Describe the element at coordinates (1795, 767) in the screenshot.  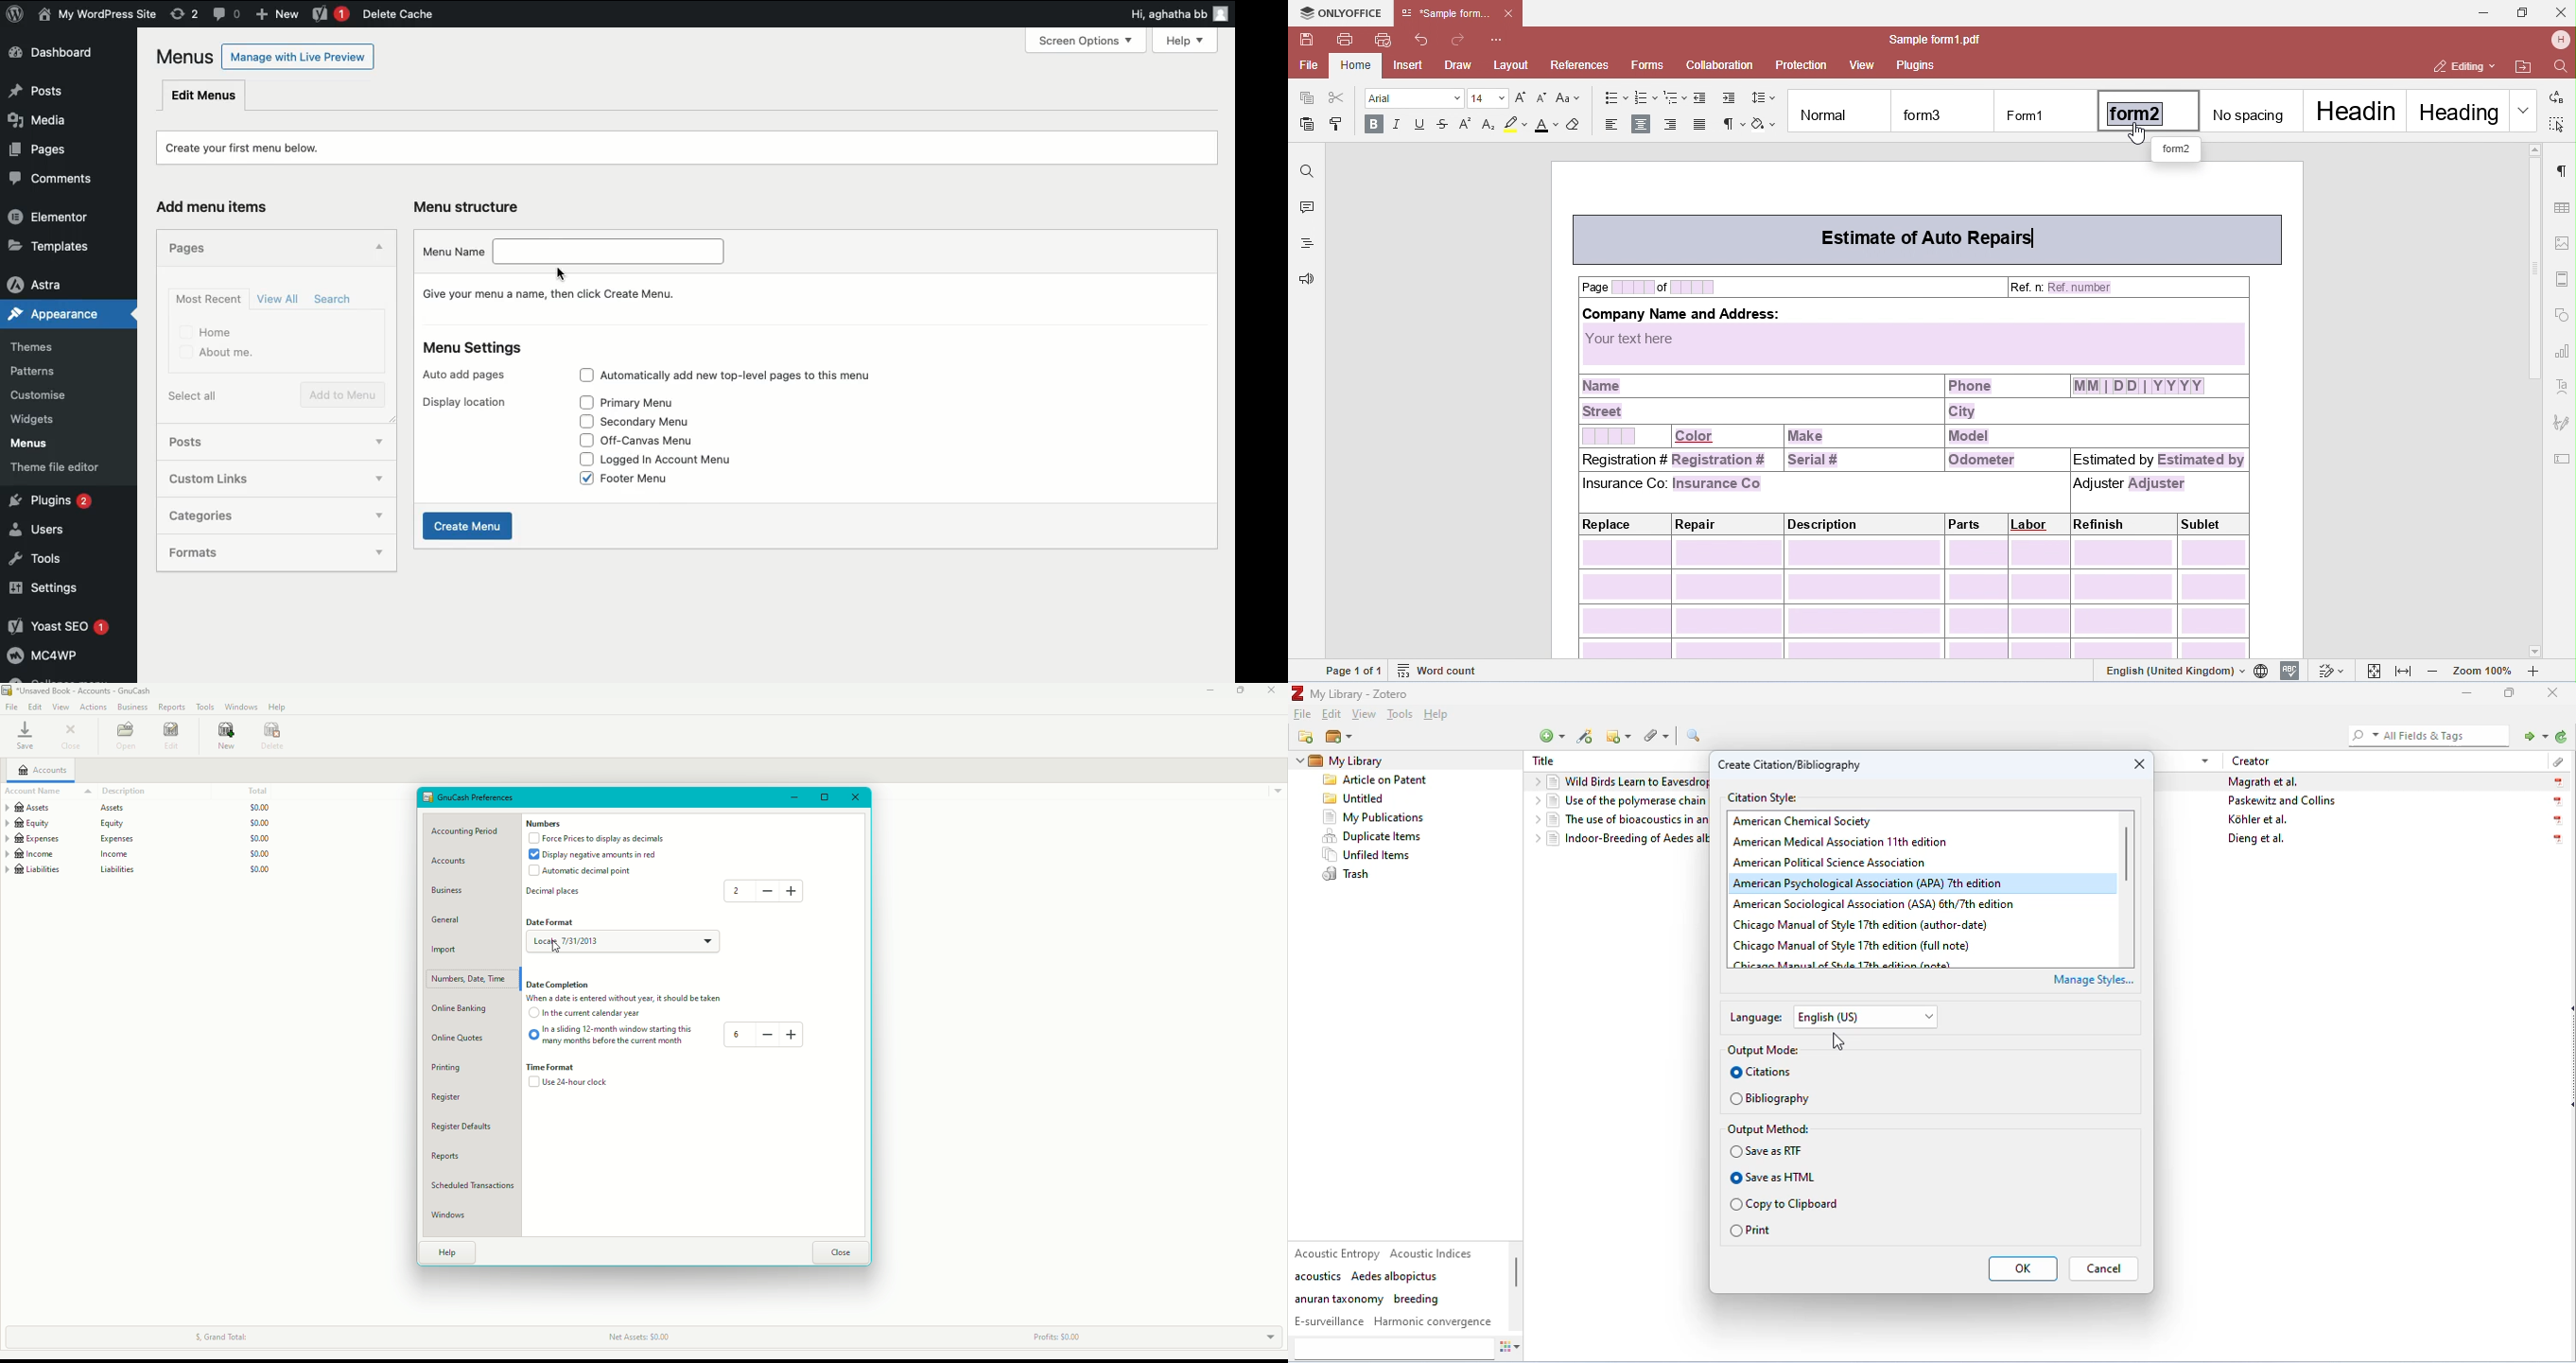
I see `create citation/ bibliography` at that location.